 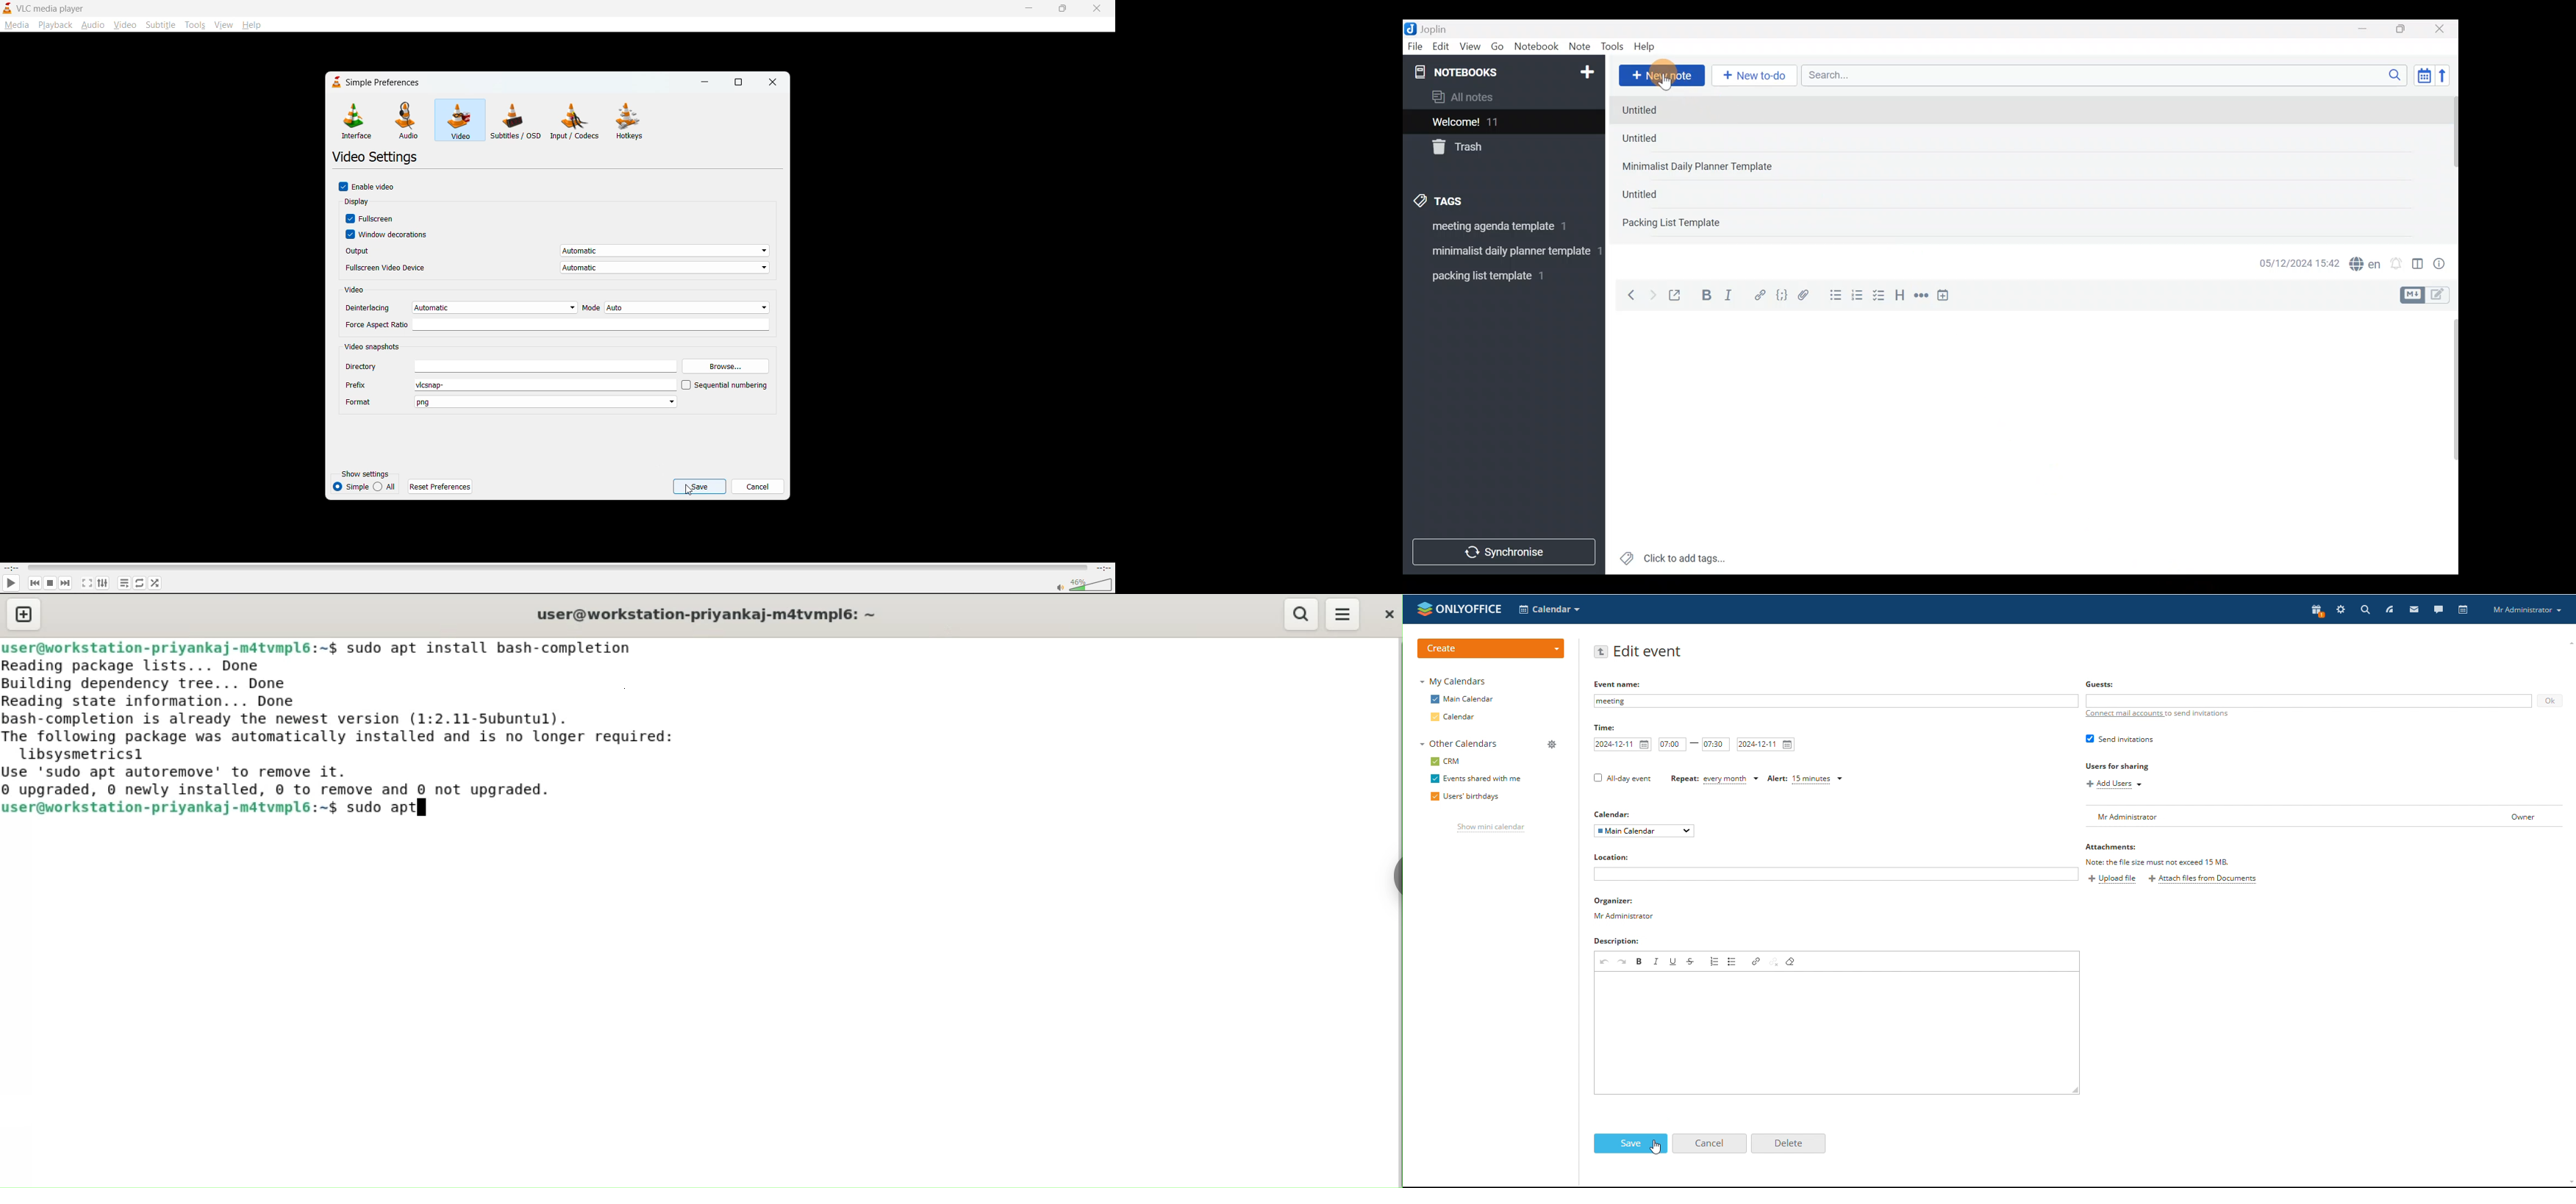 What do you see at coordinates (2408, 29) in the screenshot?
I see `Maximize` at bounding box center [2408, 29].